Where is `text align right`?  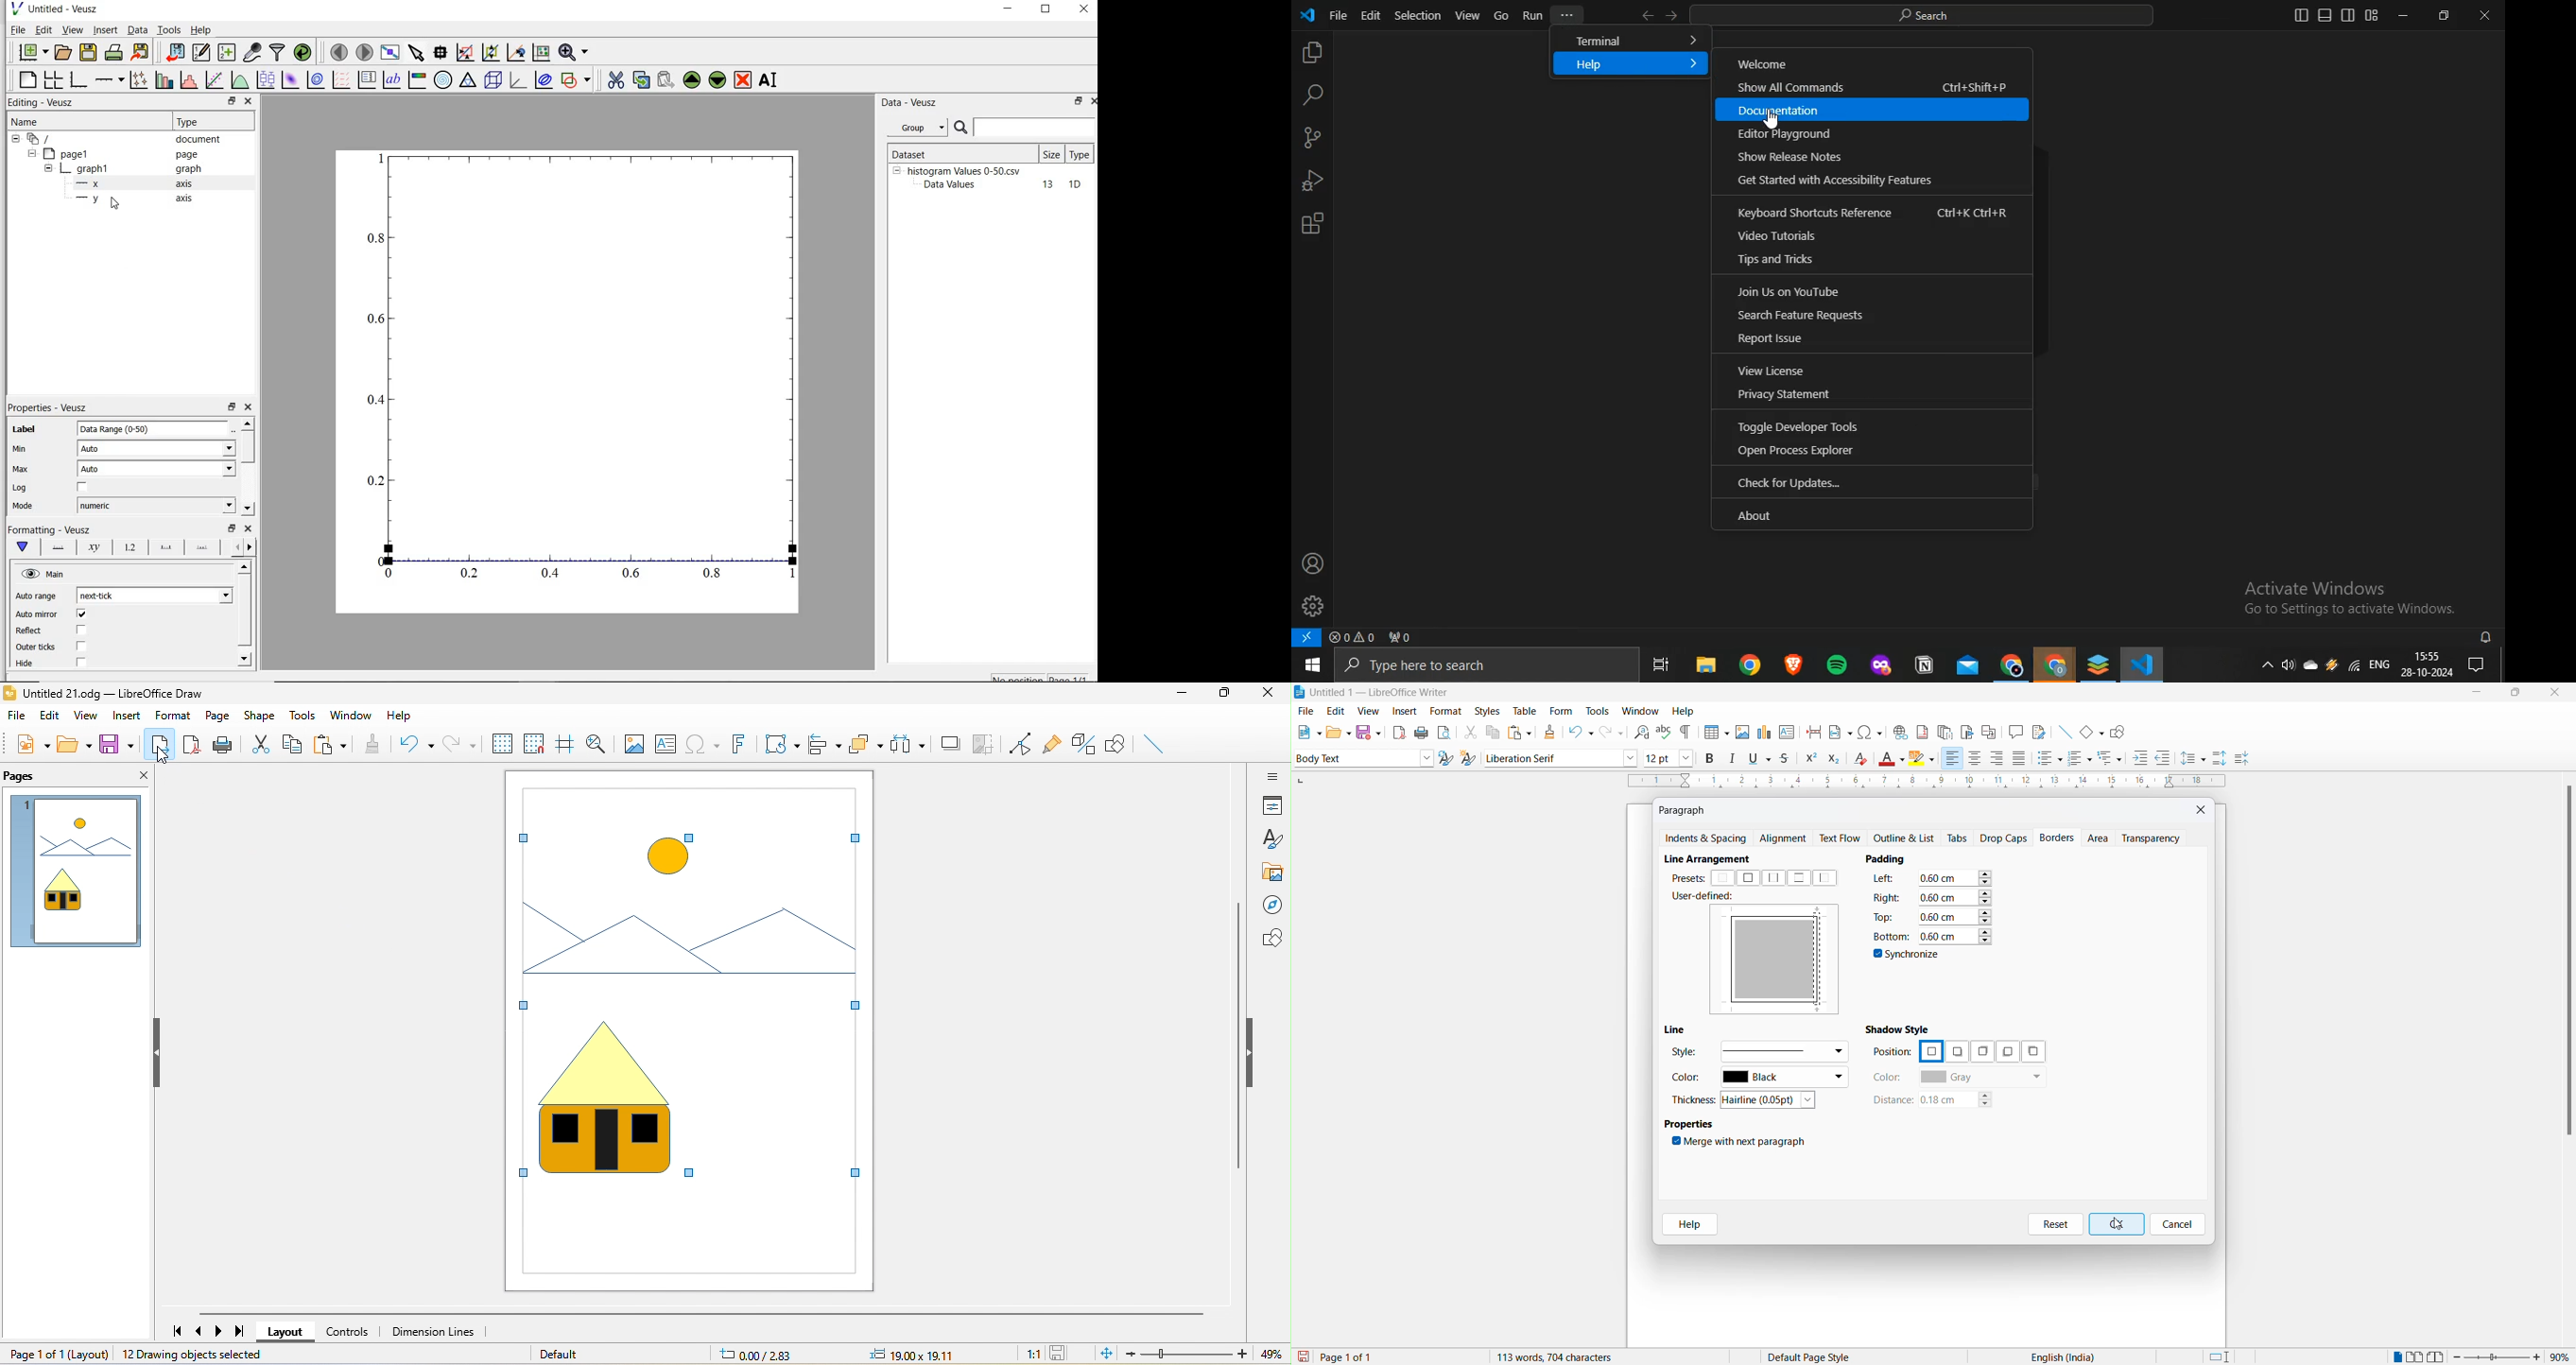 text align right is located at coordinates (1952, 759).